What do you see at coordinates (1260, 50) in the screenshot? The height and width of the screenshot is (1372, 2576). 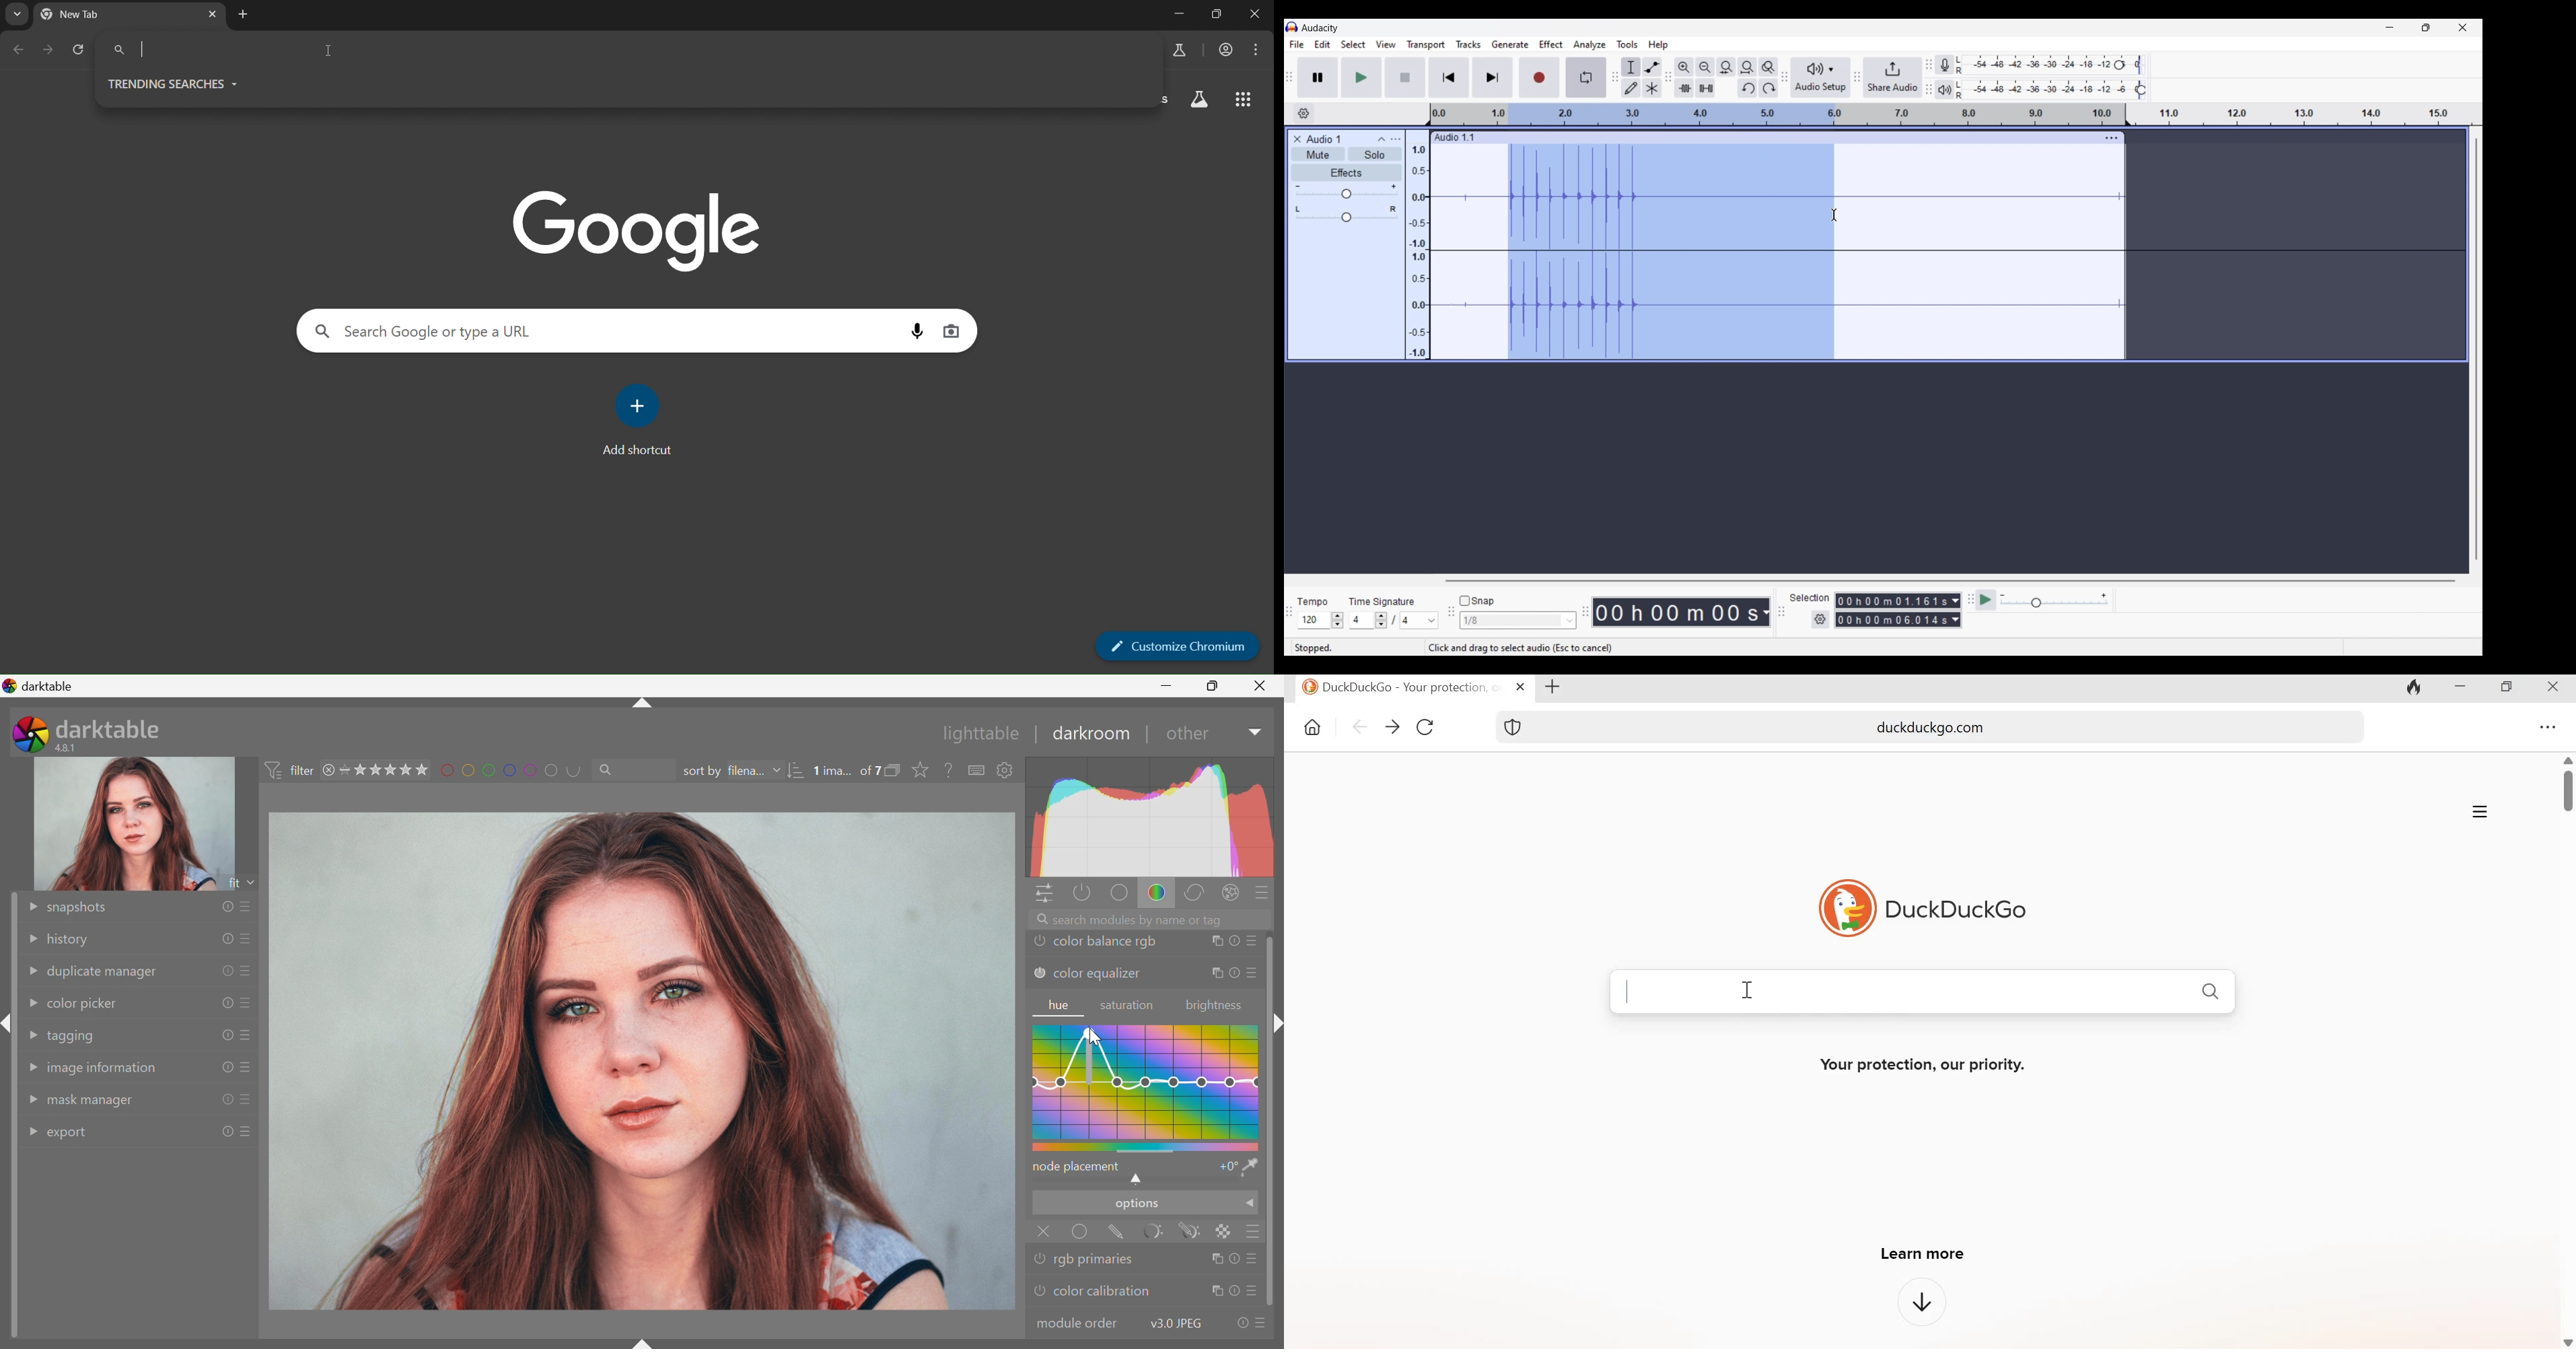 I see `menu` at bounding box center [1260, 50].